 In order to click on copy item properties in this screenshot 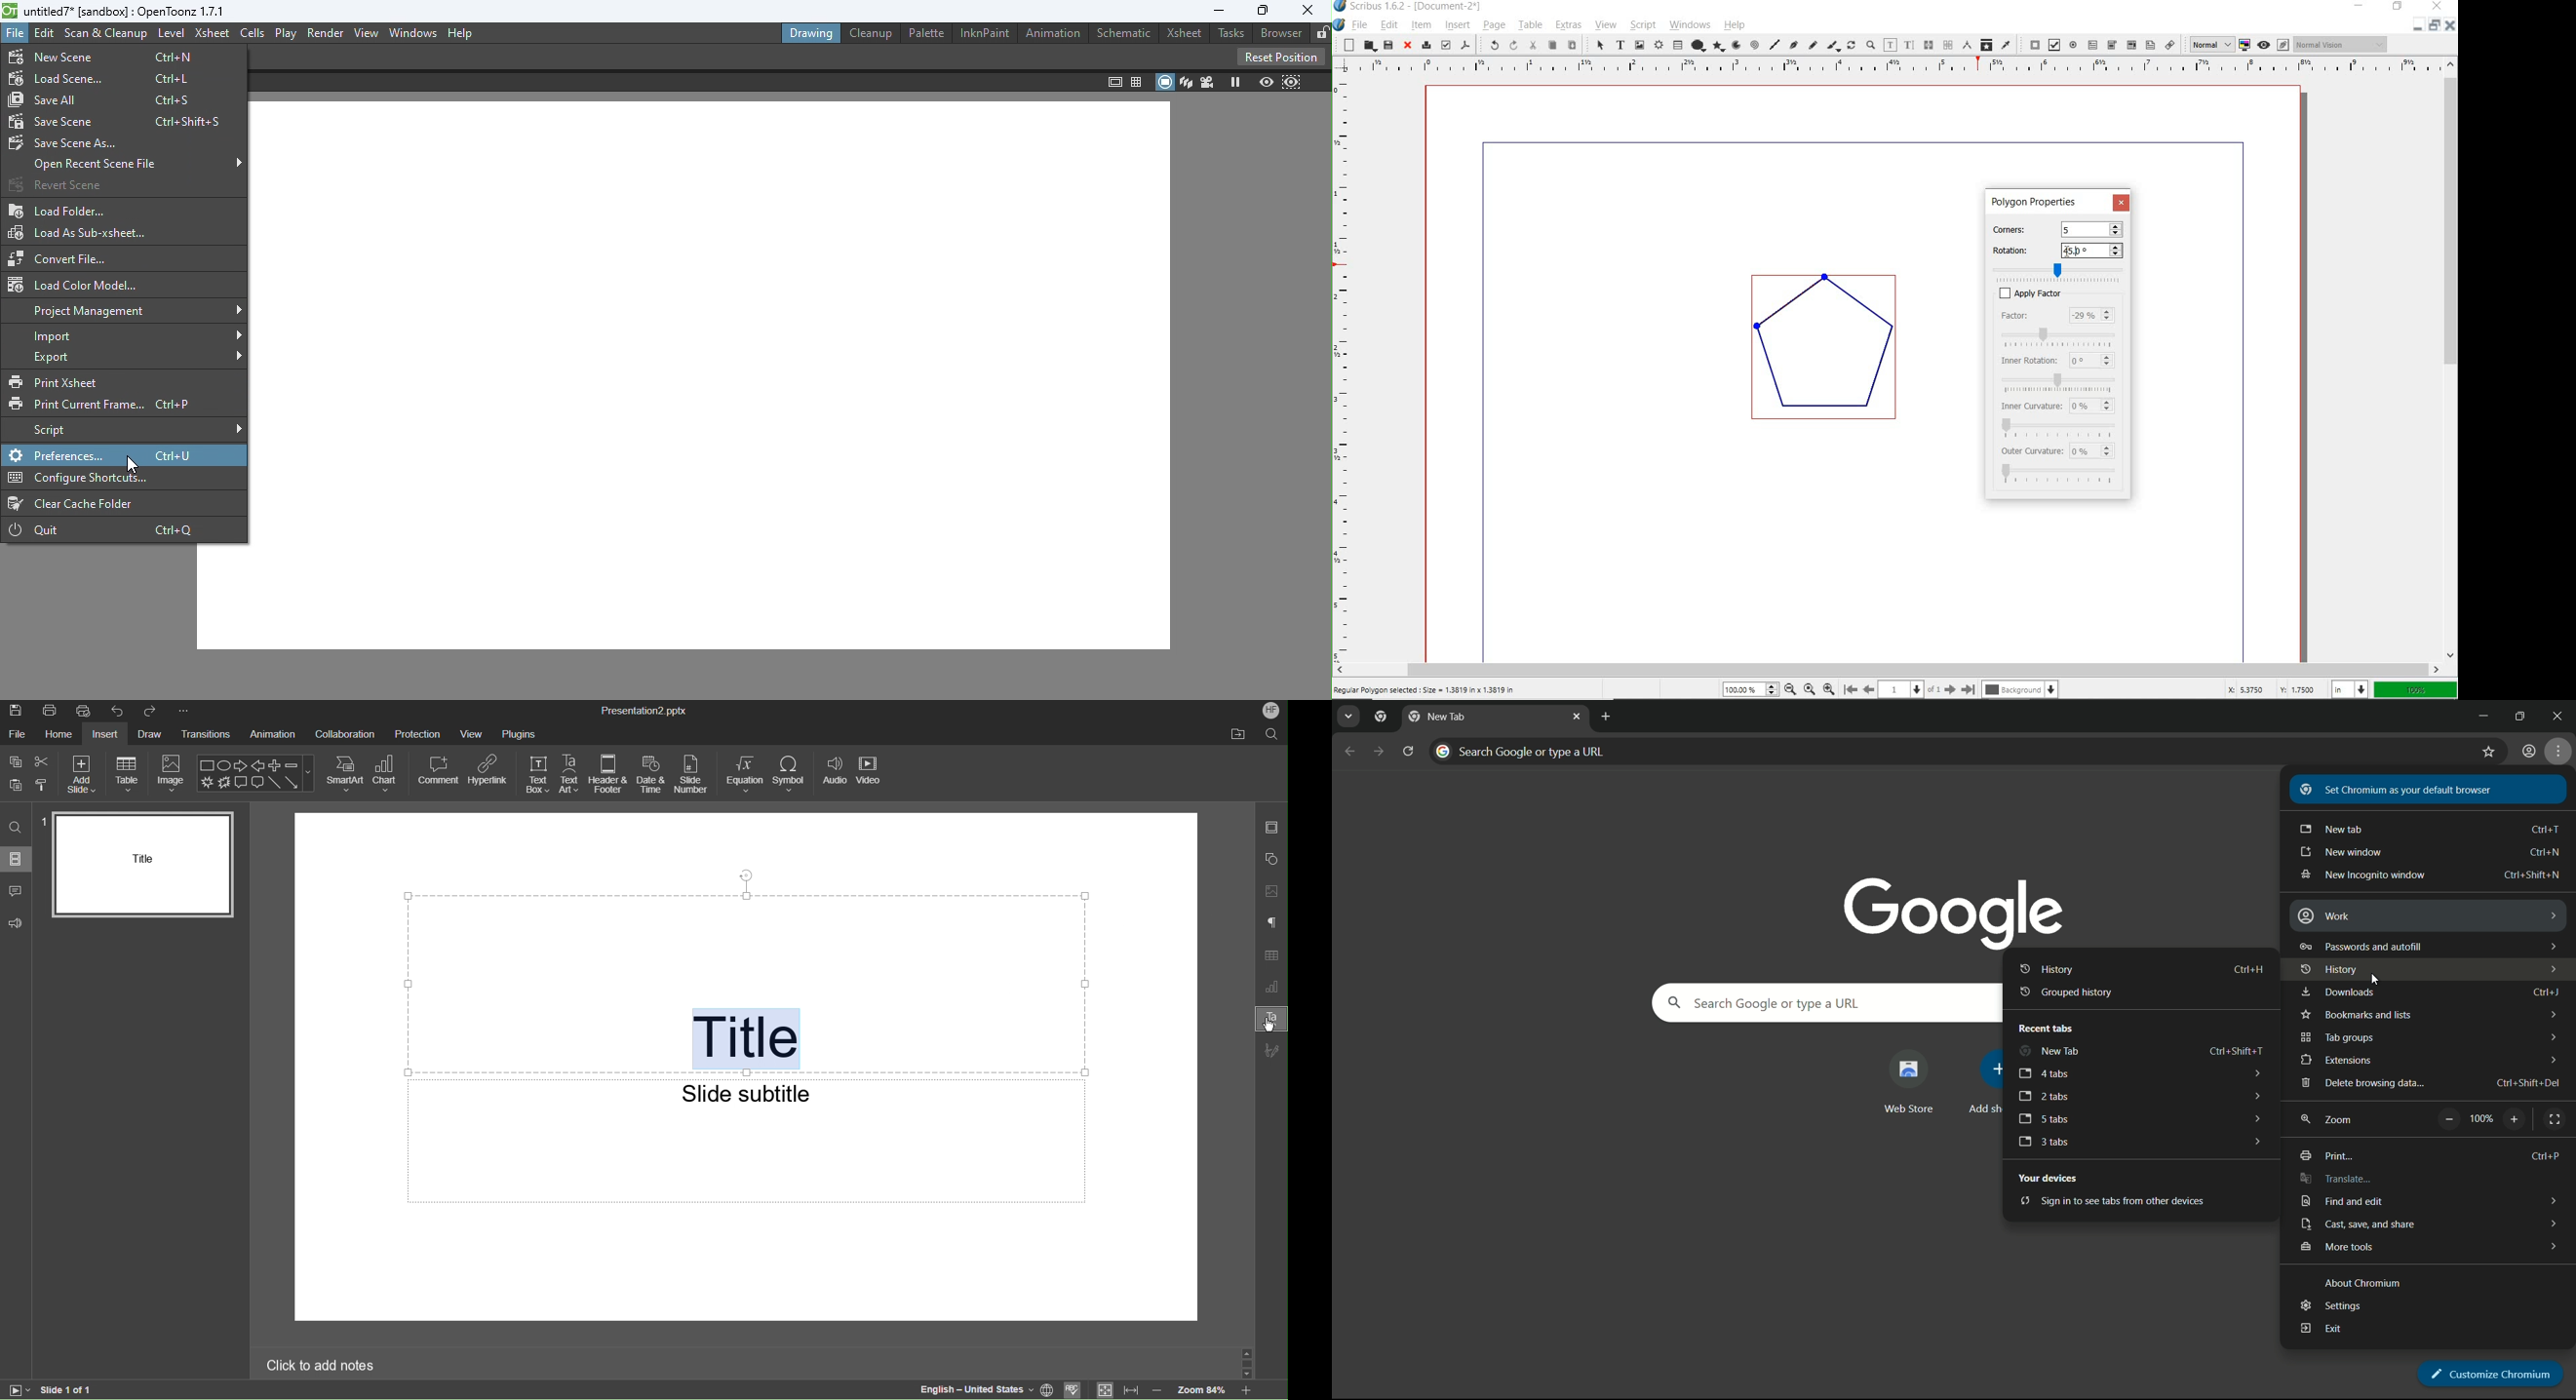, I will do `click(1988, 46)`.